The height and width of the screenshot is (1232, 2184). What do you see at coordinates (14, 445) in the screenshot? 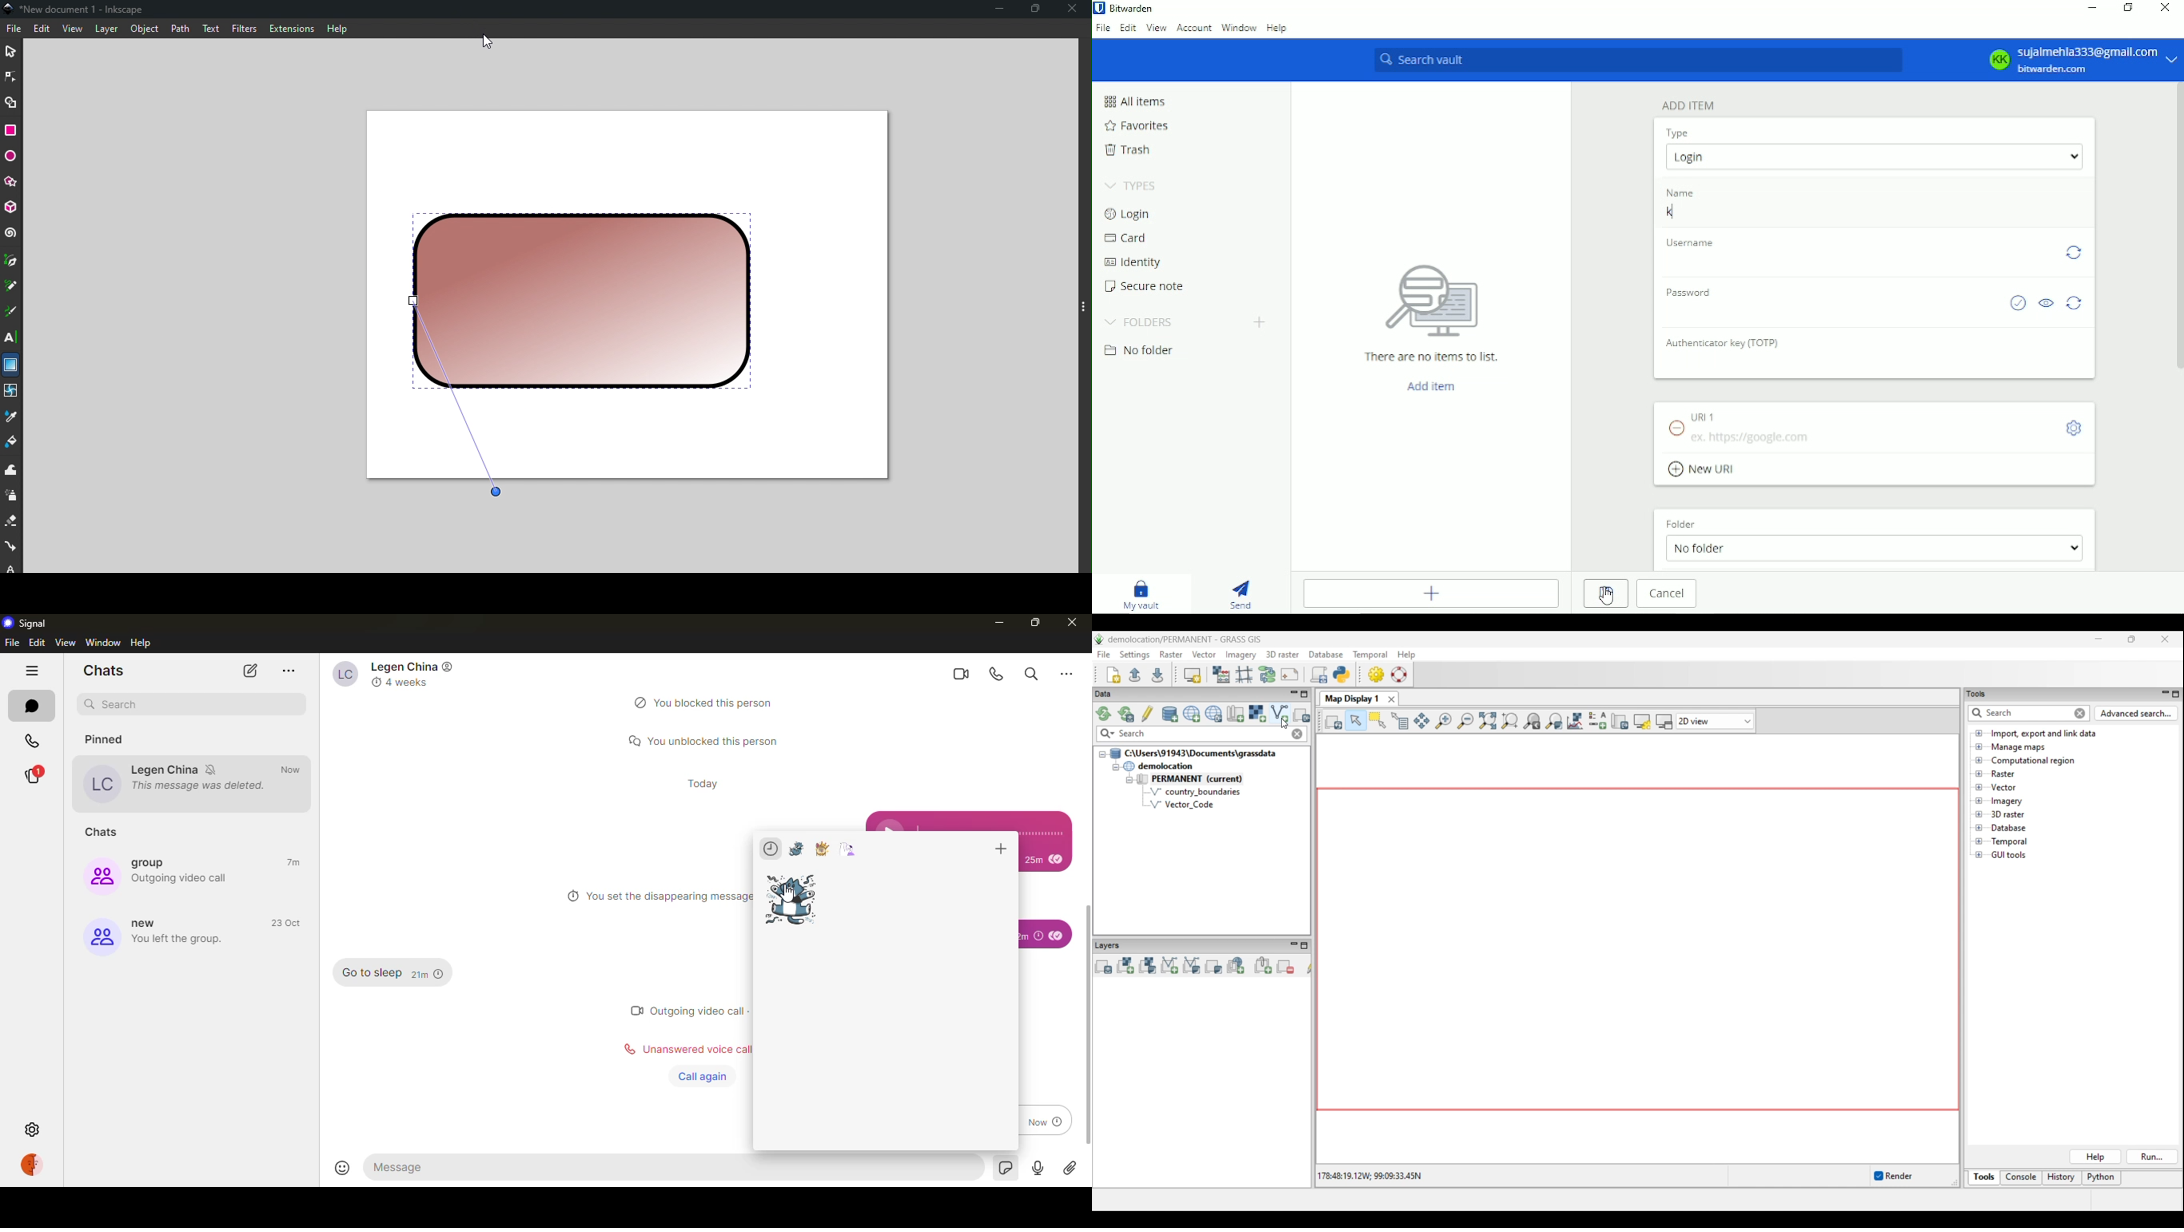
I see `Paint bucket tool` at bounding box center [14, 445].